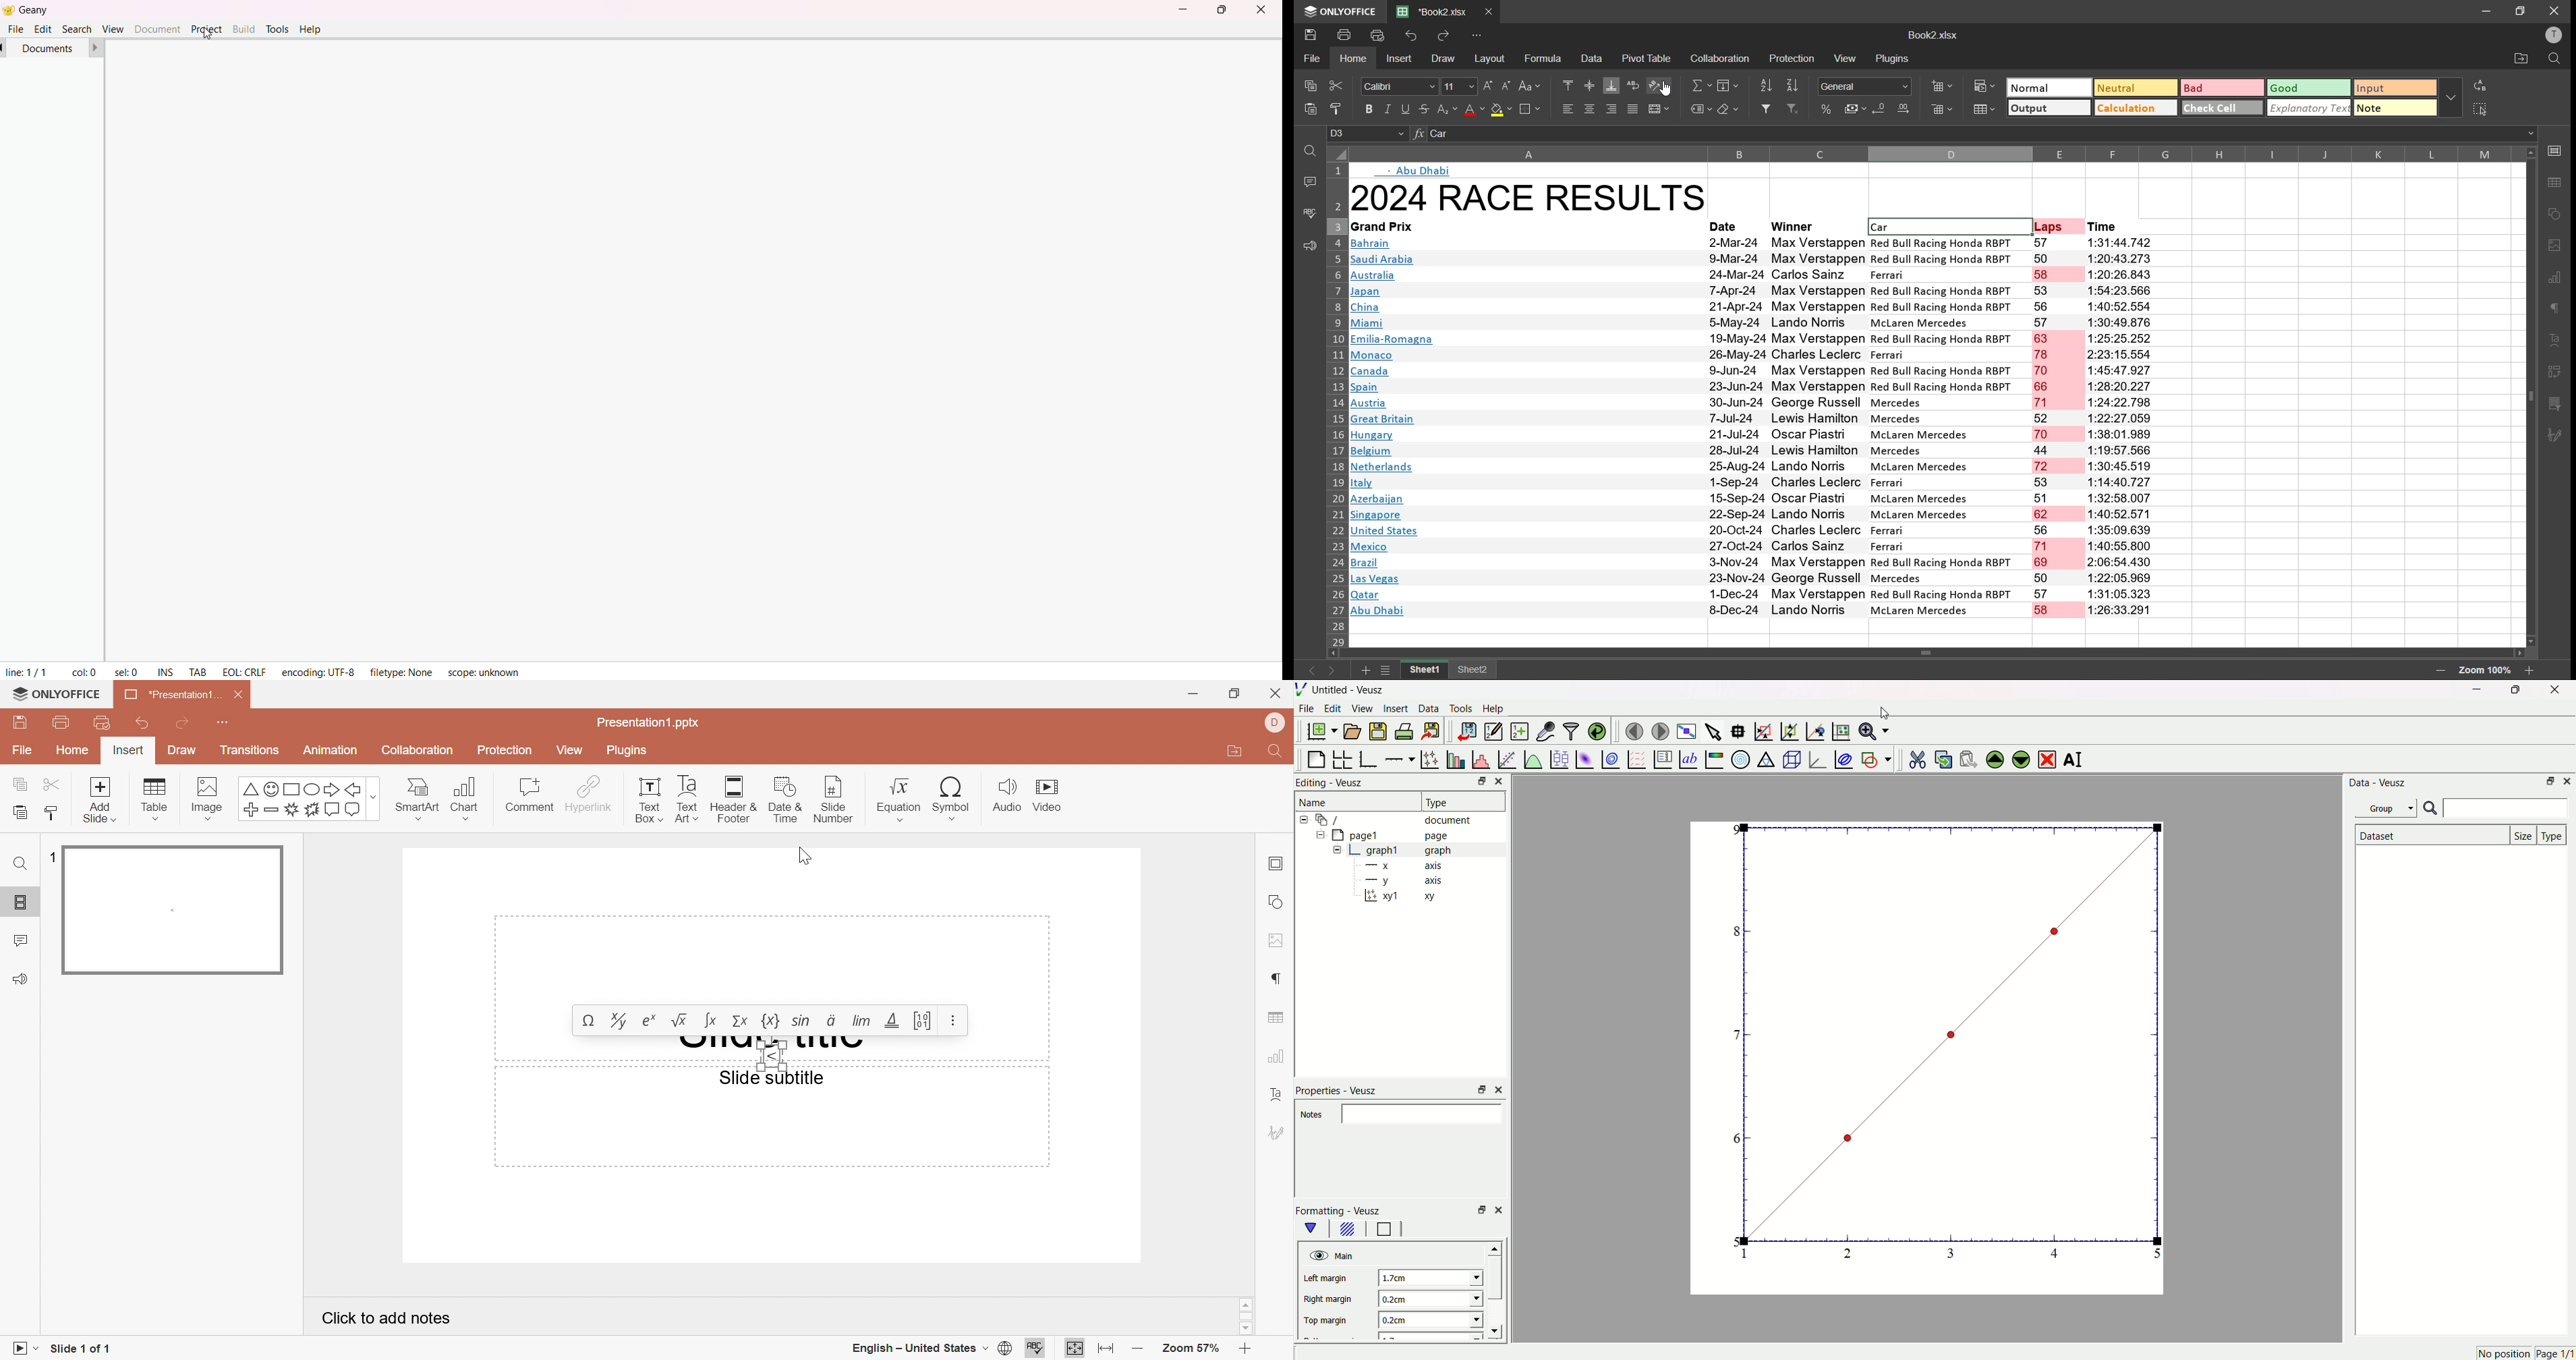 The width and height of the screenshot is (2576, 1372). I want to click on strikethrough, so click(1427, 110).